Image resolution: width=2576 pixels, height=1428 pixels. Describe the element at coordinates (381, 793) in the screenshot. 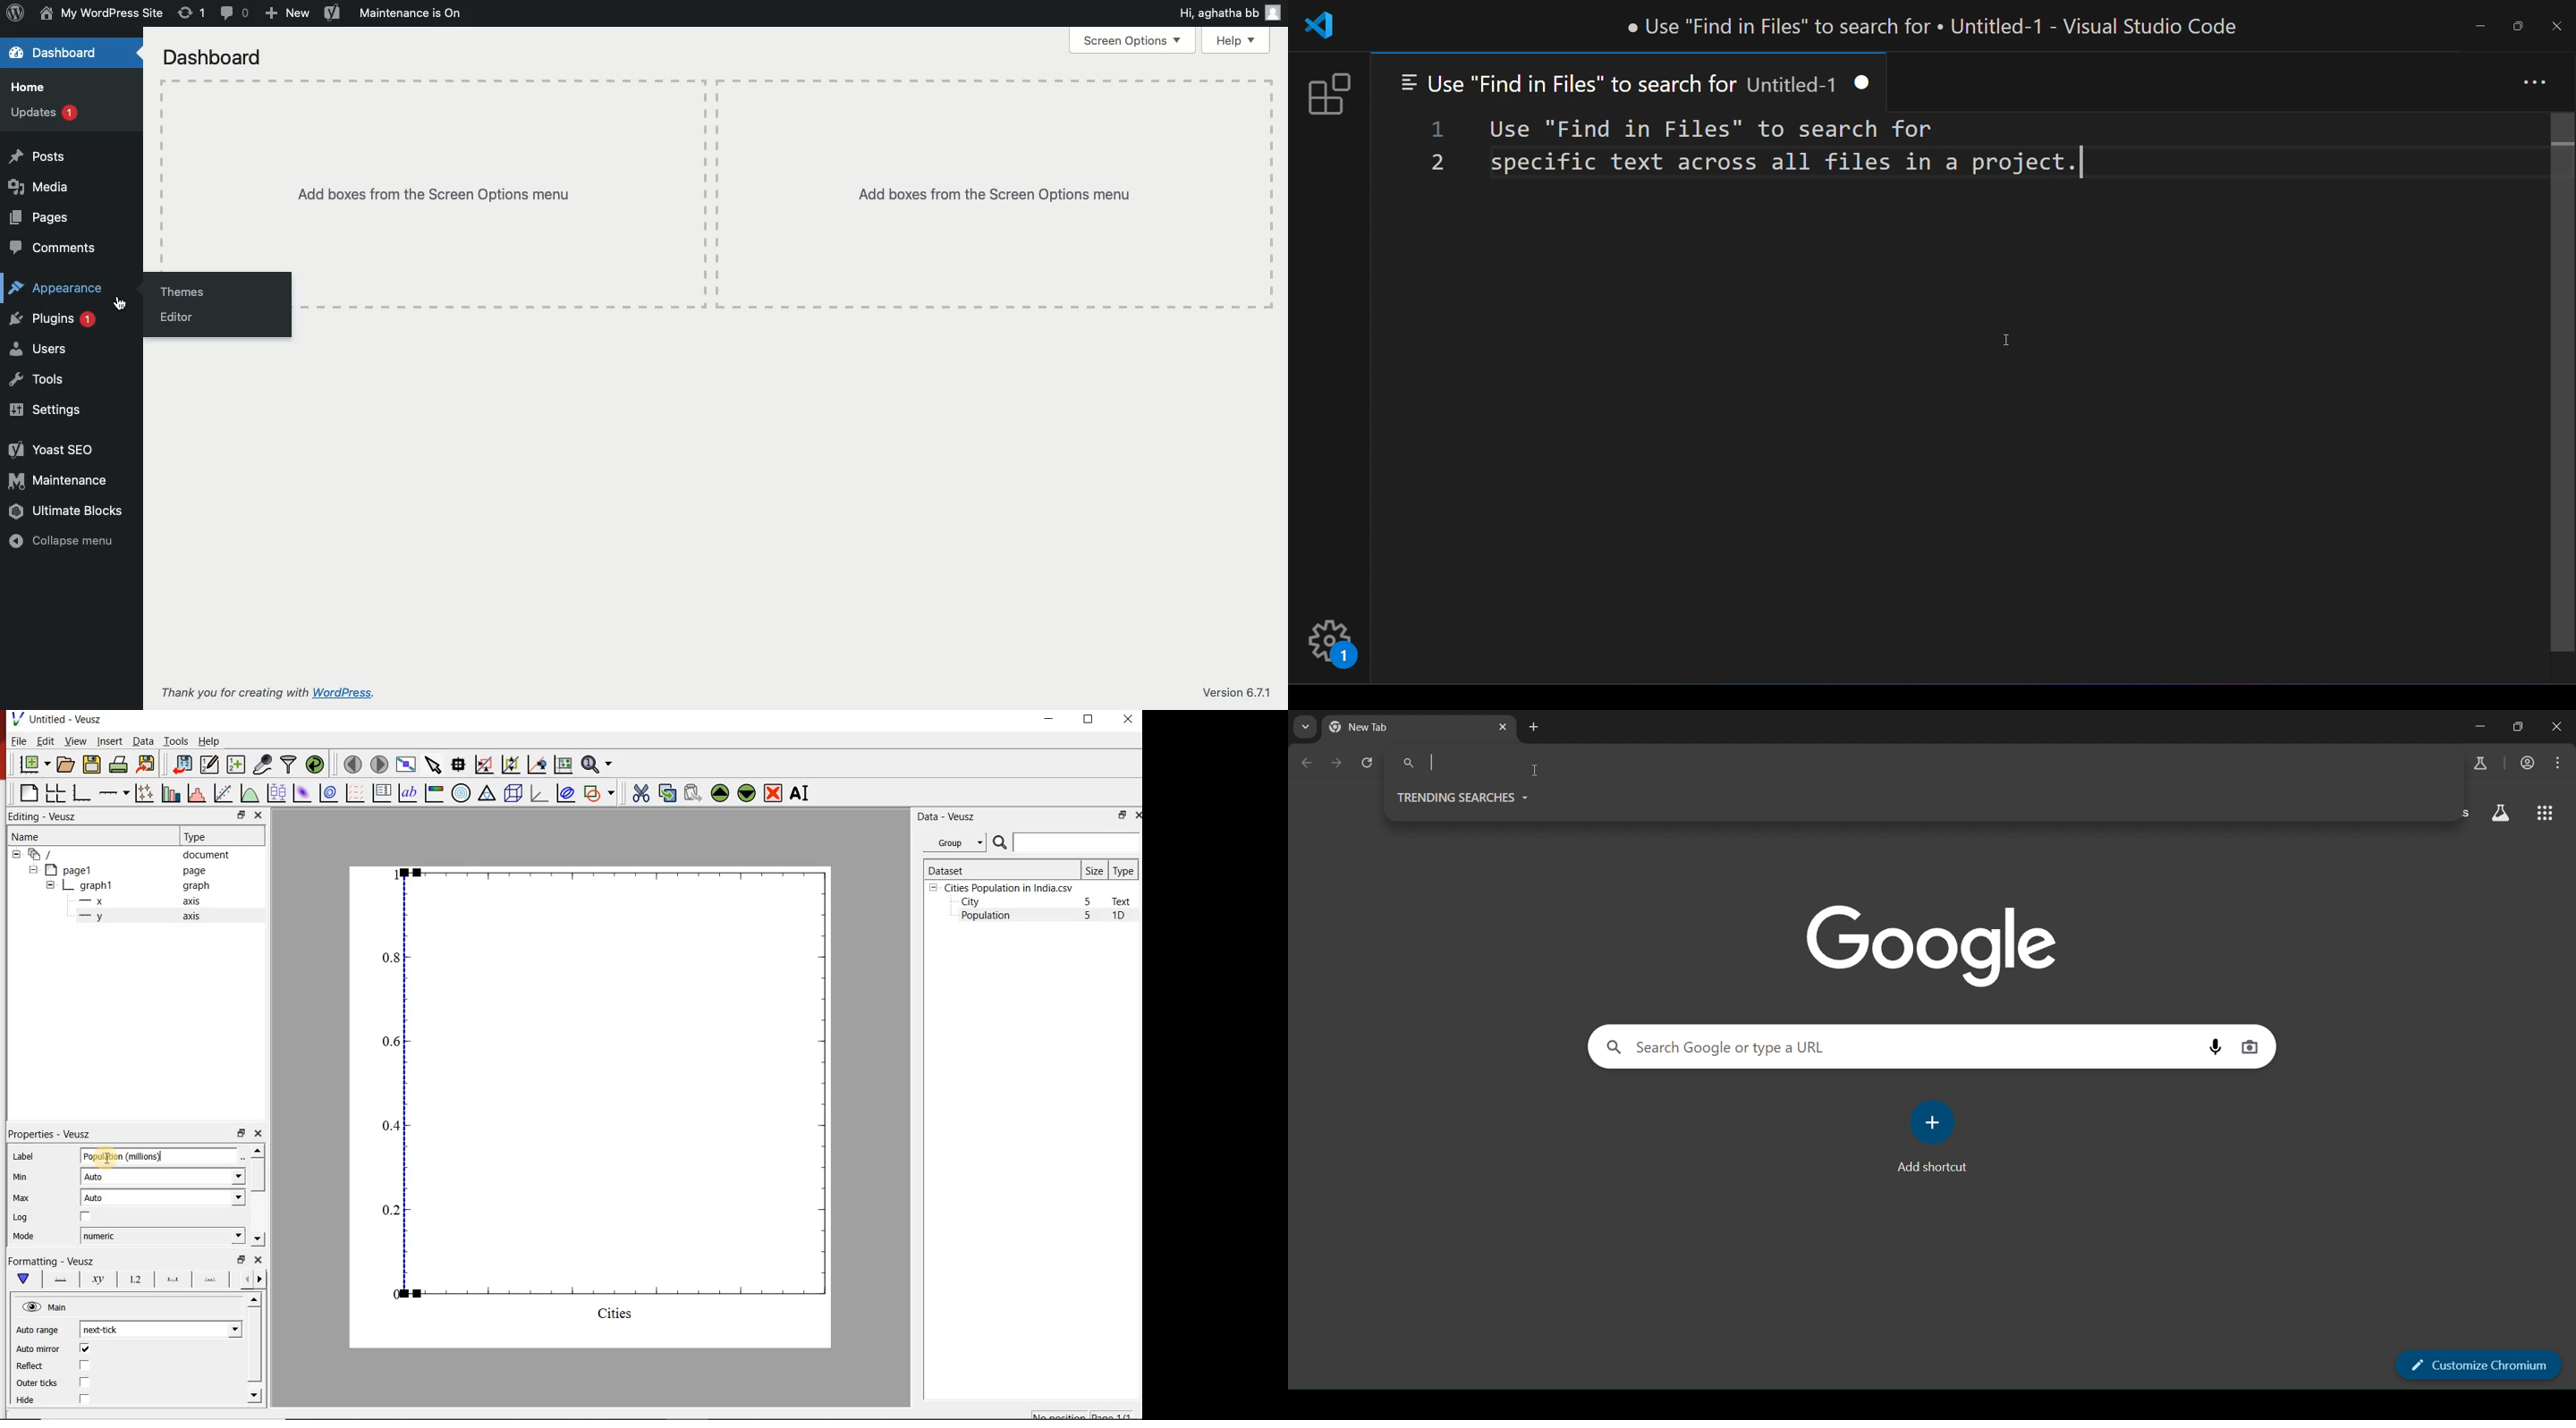

I see `plot key` at that location.